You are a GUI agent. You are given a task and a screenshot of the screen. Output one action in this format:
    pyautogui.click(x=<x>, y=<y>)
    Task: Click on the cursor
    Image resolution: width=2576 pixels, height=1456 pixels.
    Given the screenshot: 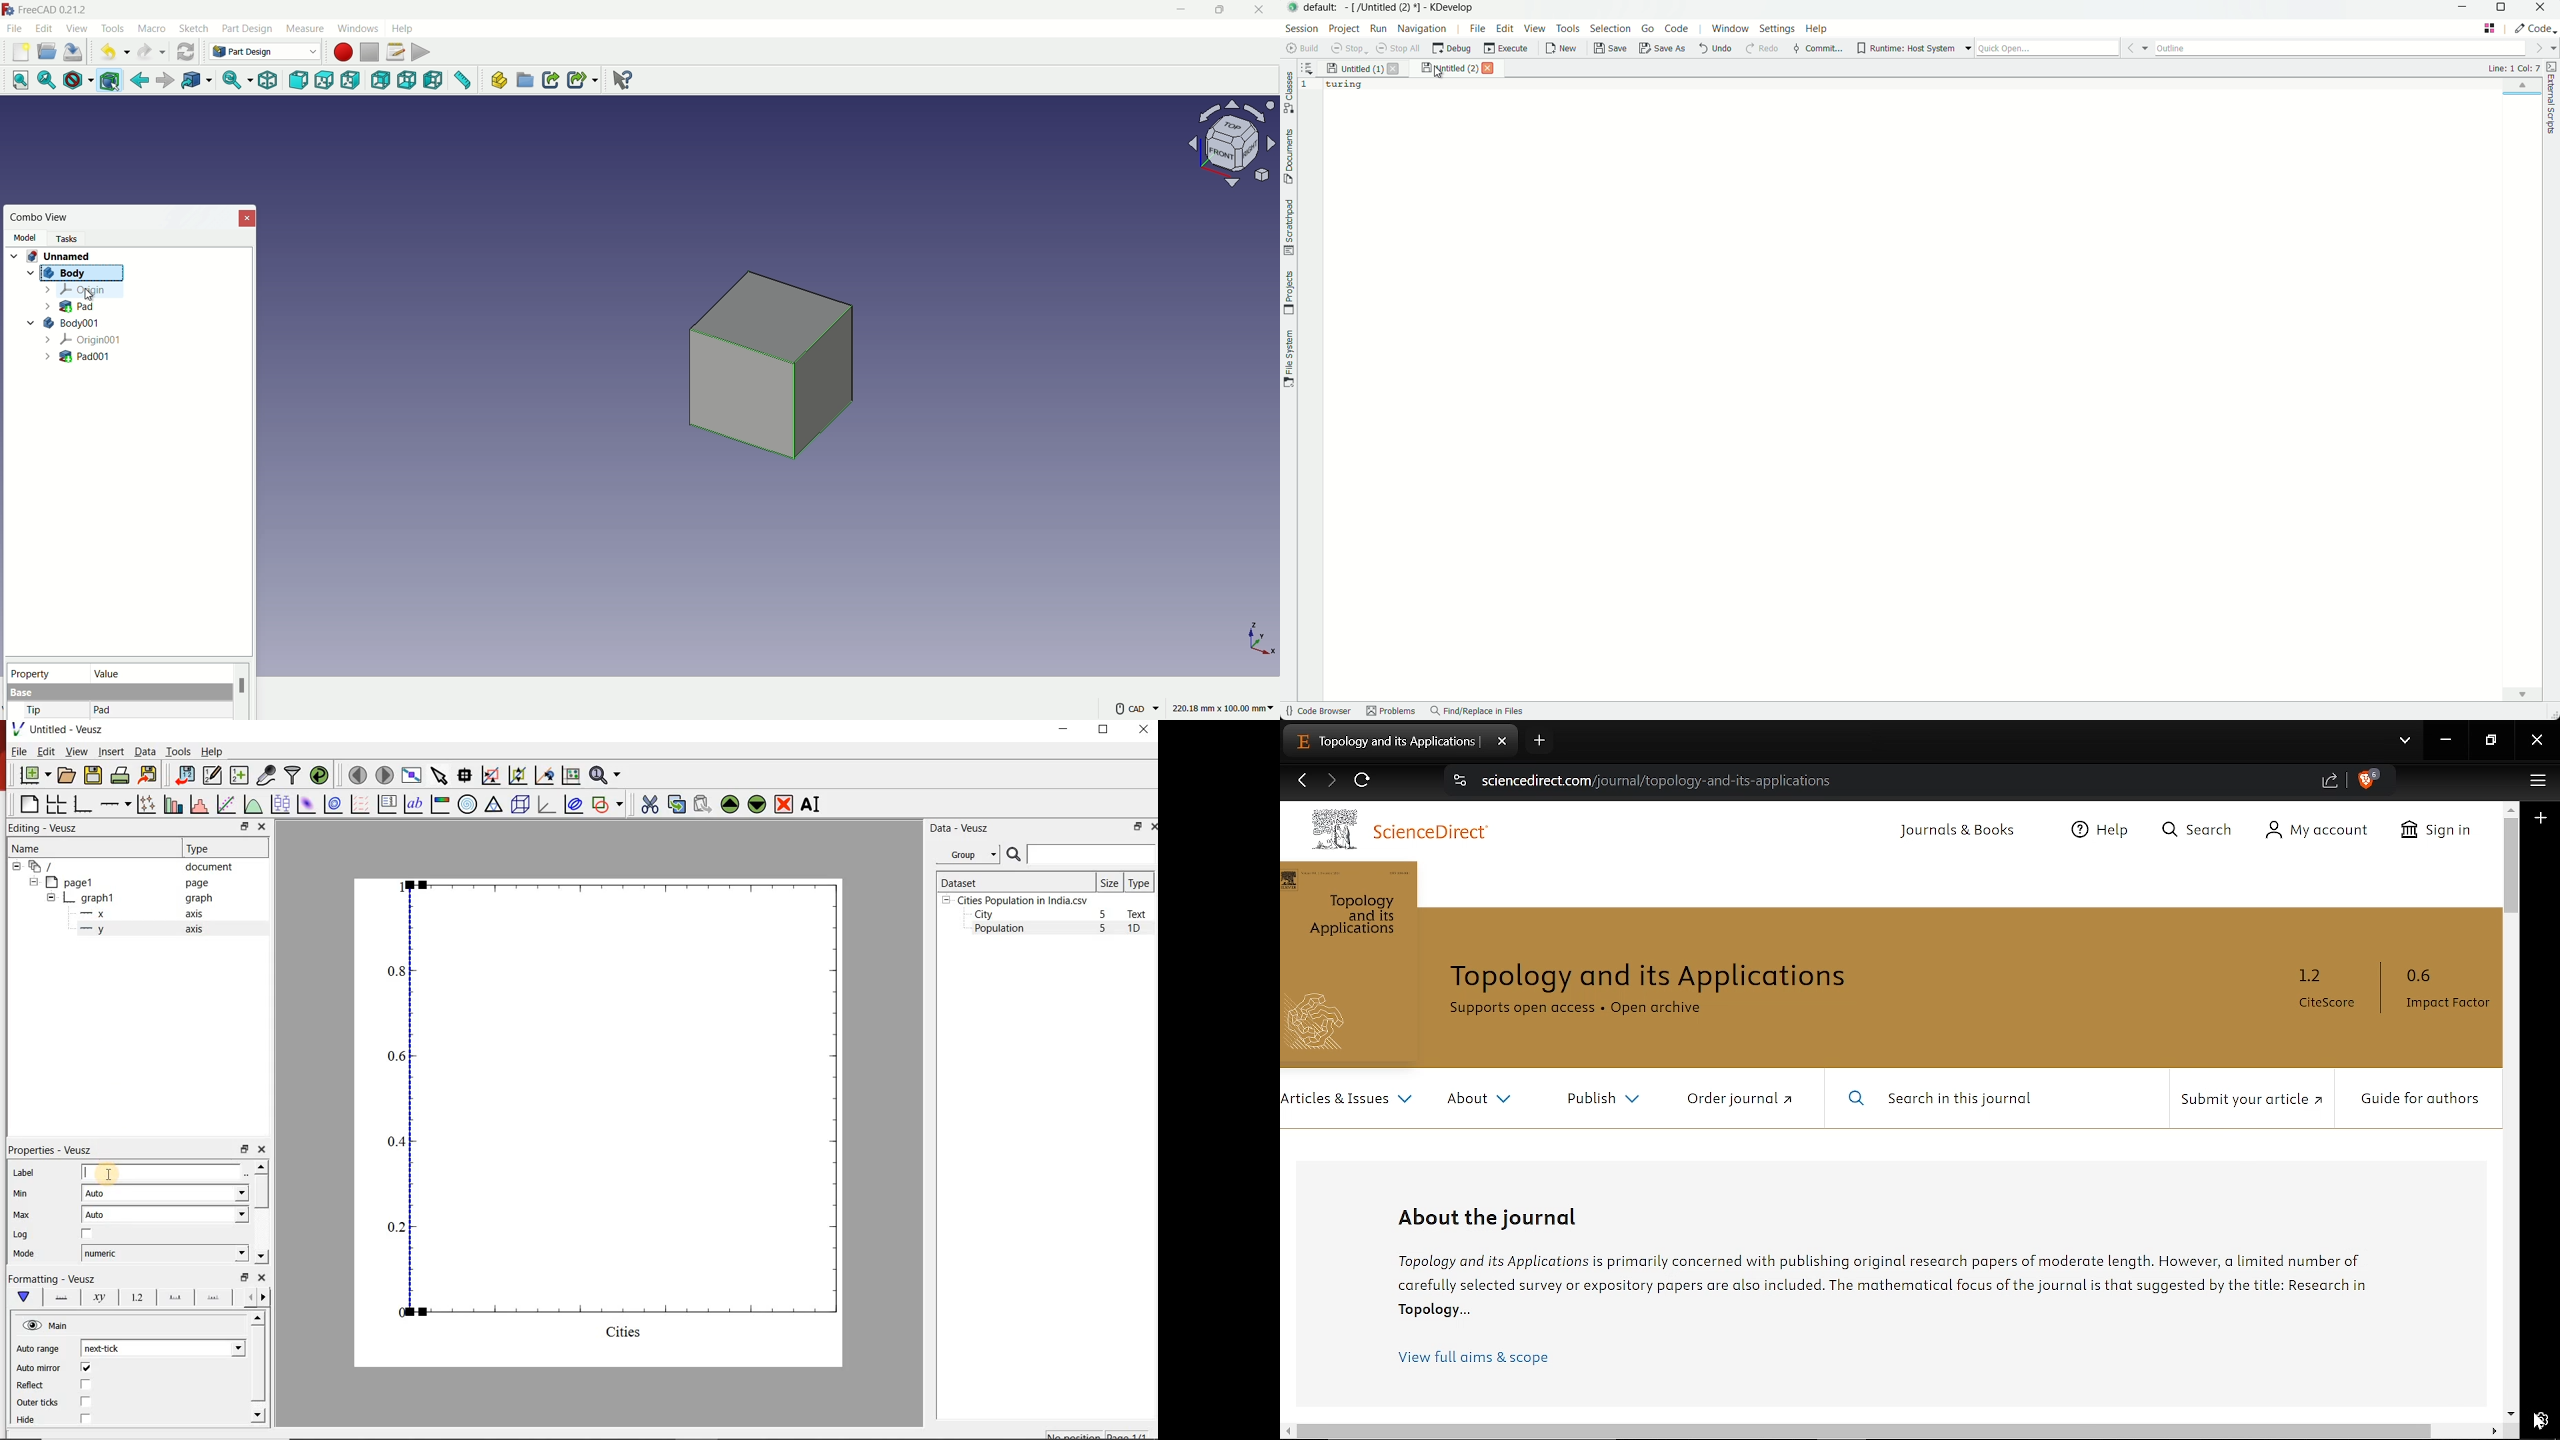 What is the action you would take?
    pyautogui.click(x=87, y=295)
    